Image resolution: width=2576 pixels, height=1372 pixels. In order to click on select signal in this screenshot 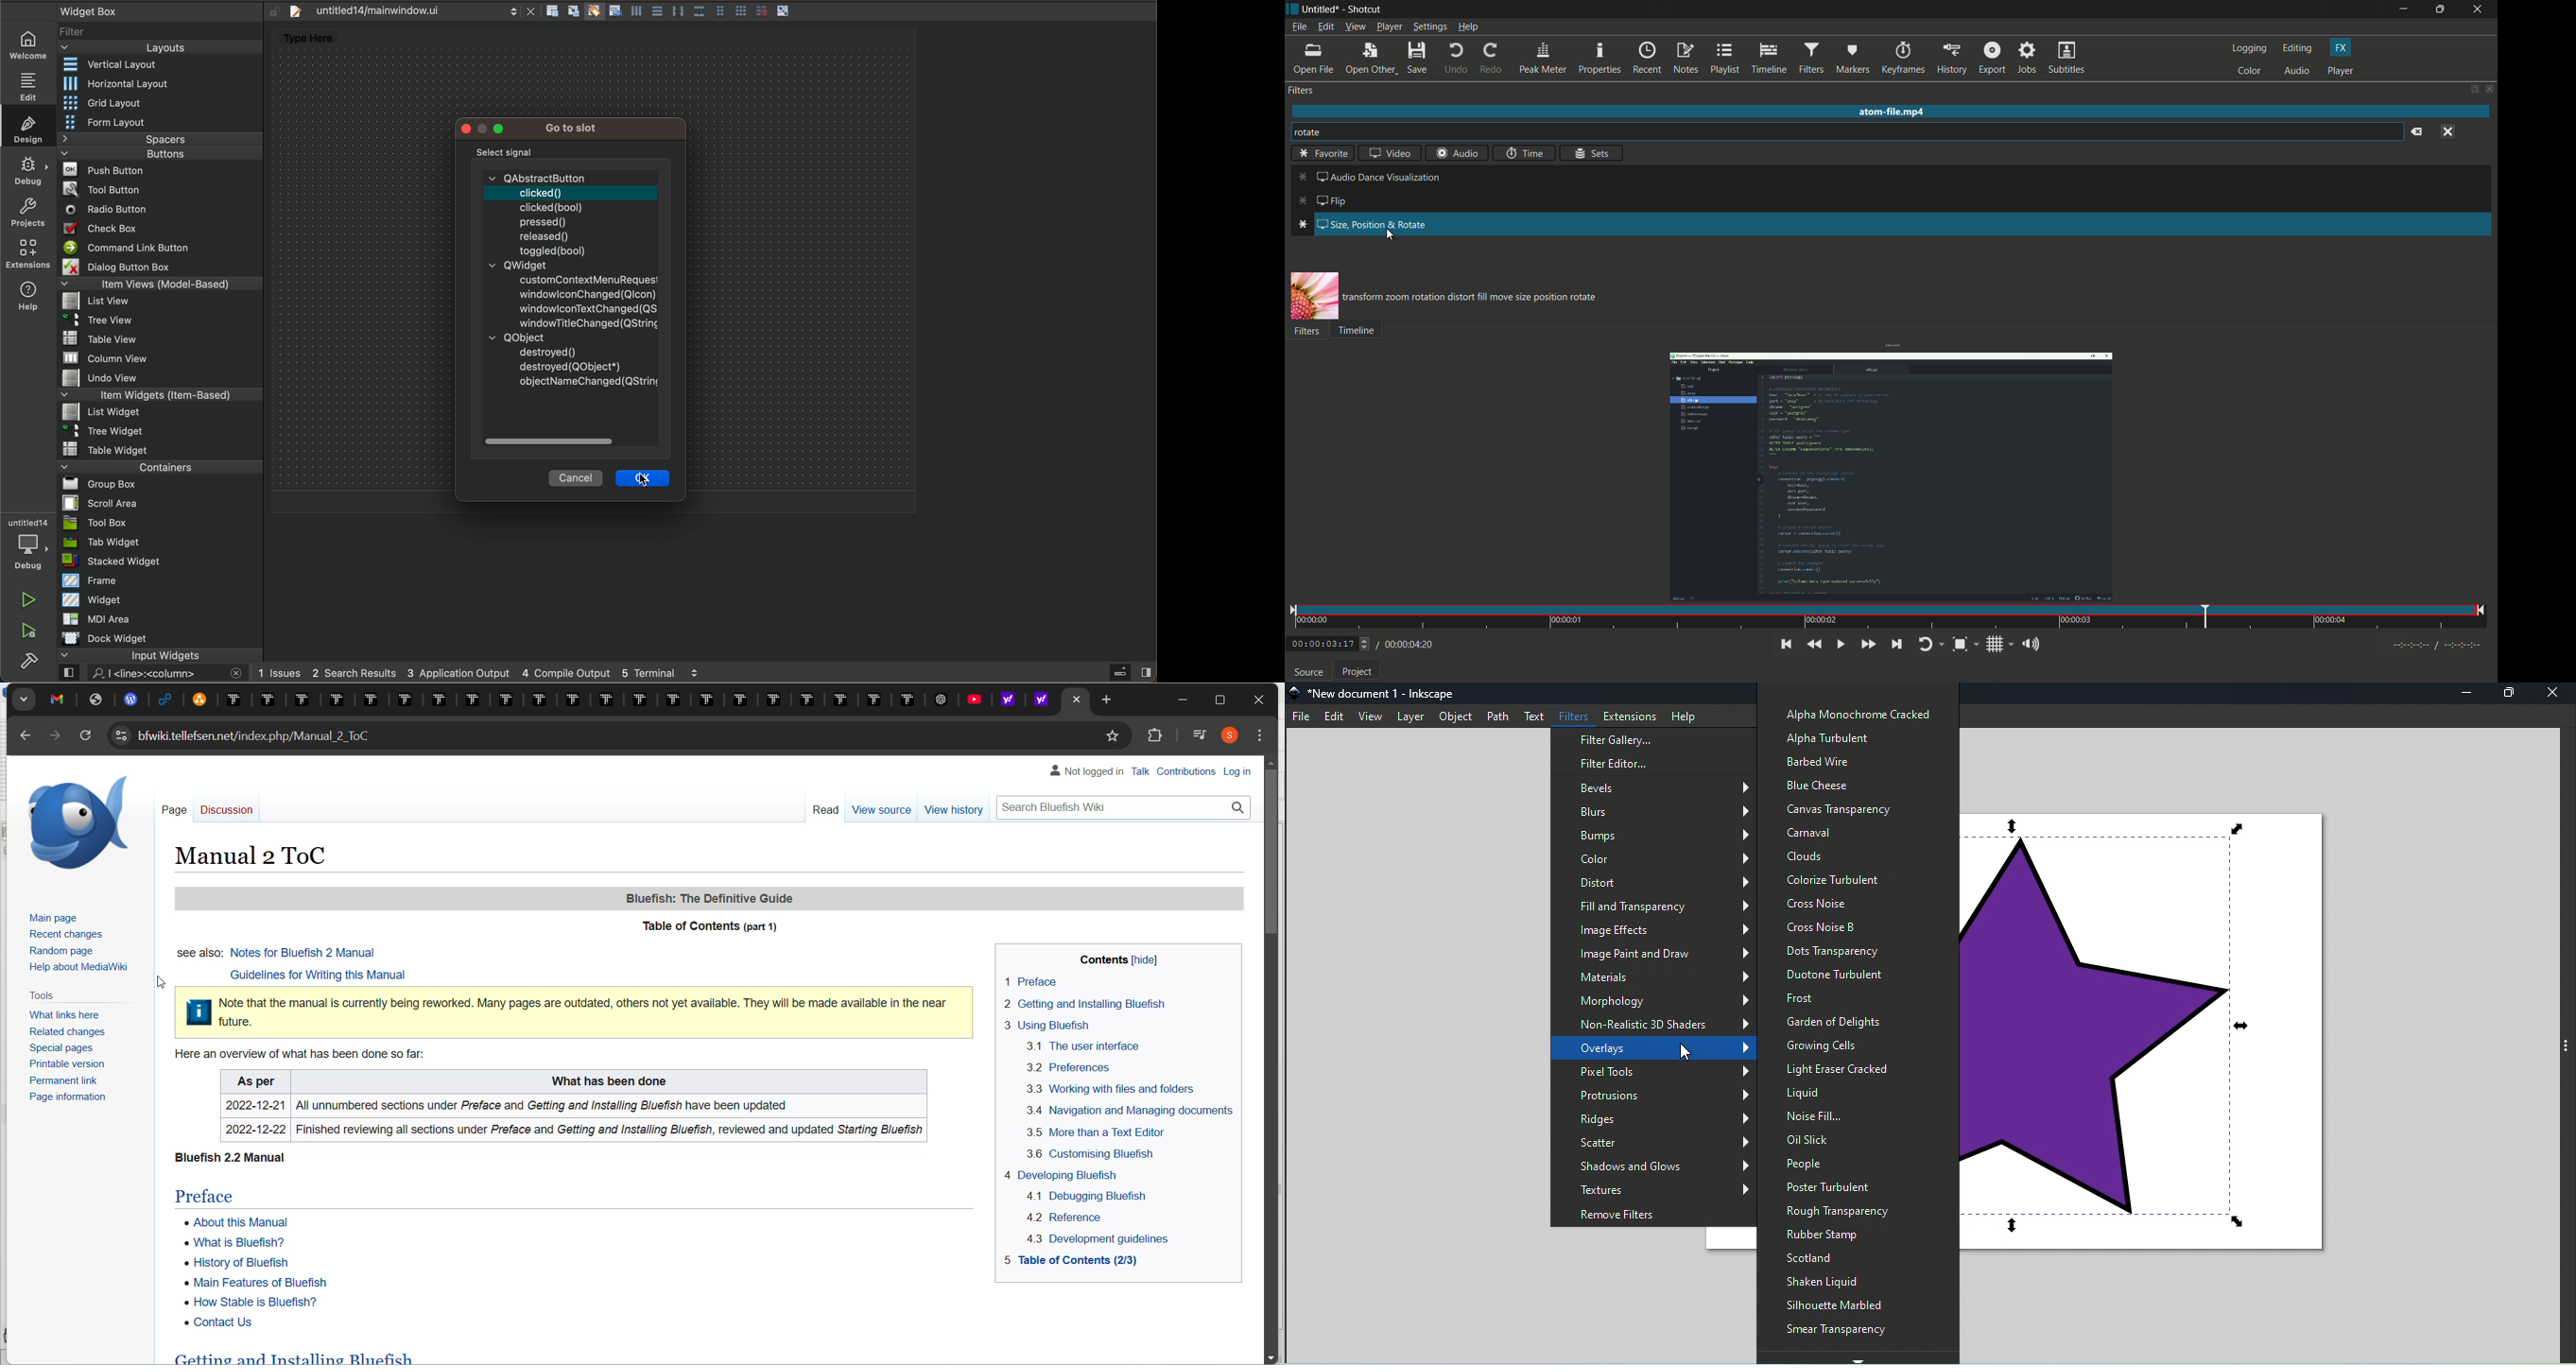, I will do `click(517, 152)`.